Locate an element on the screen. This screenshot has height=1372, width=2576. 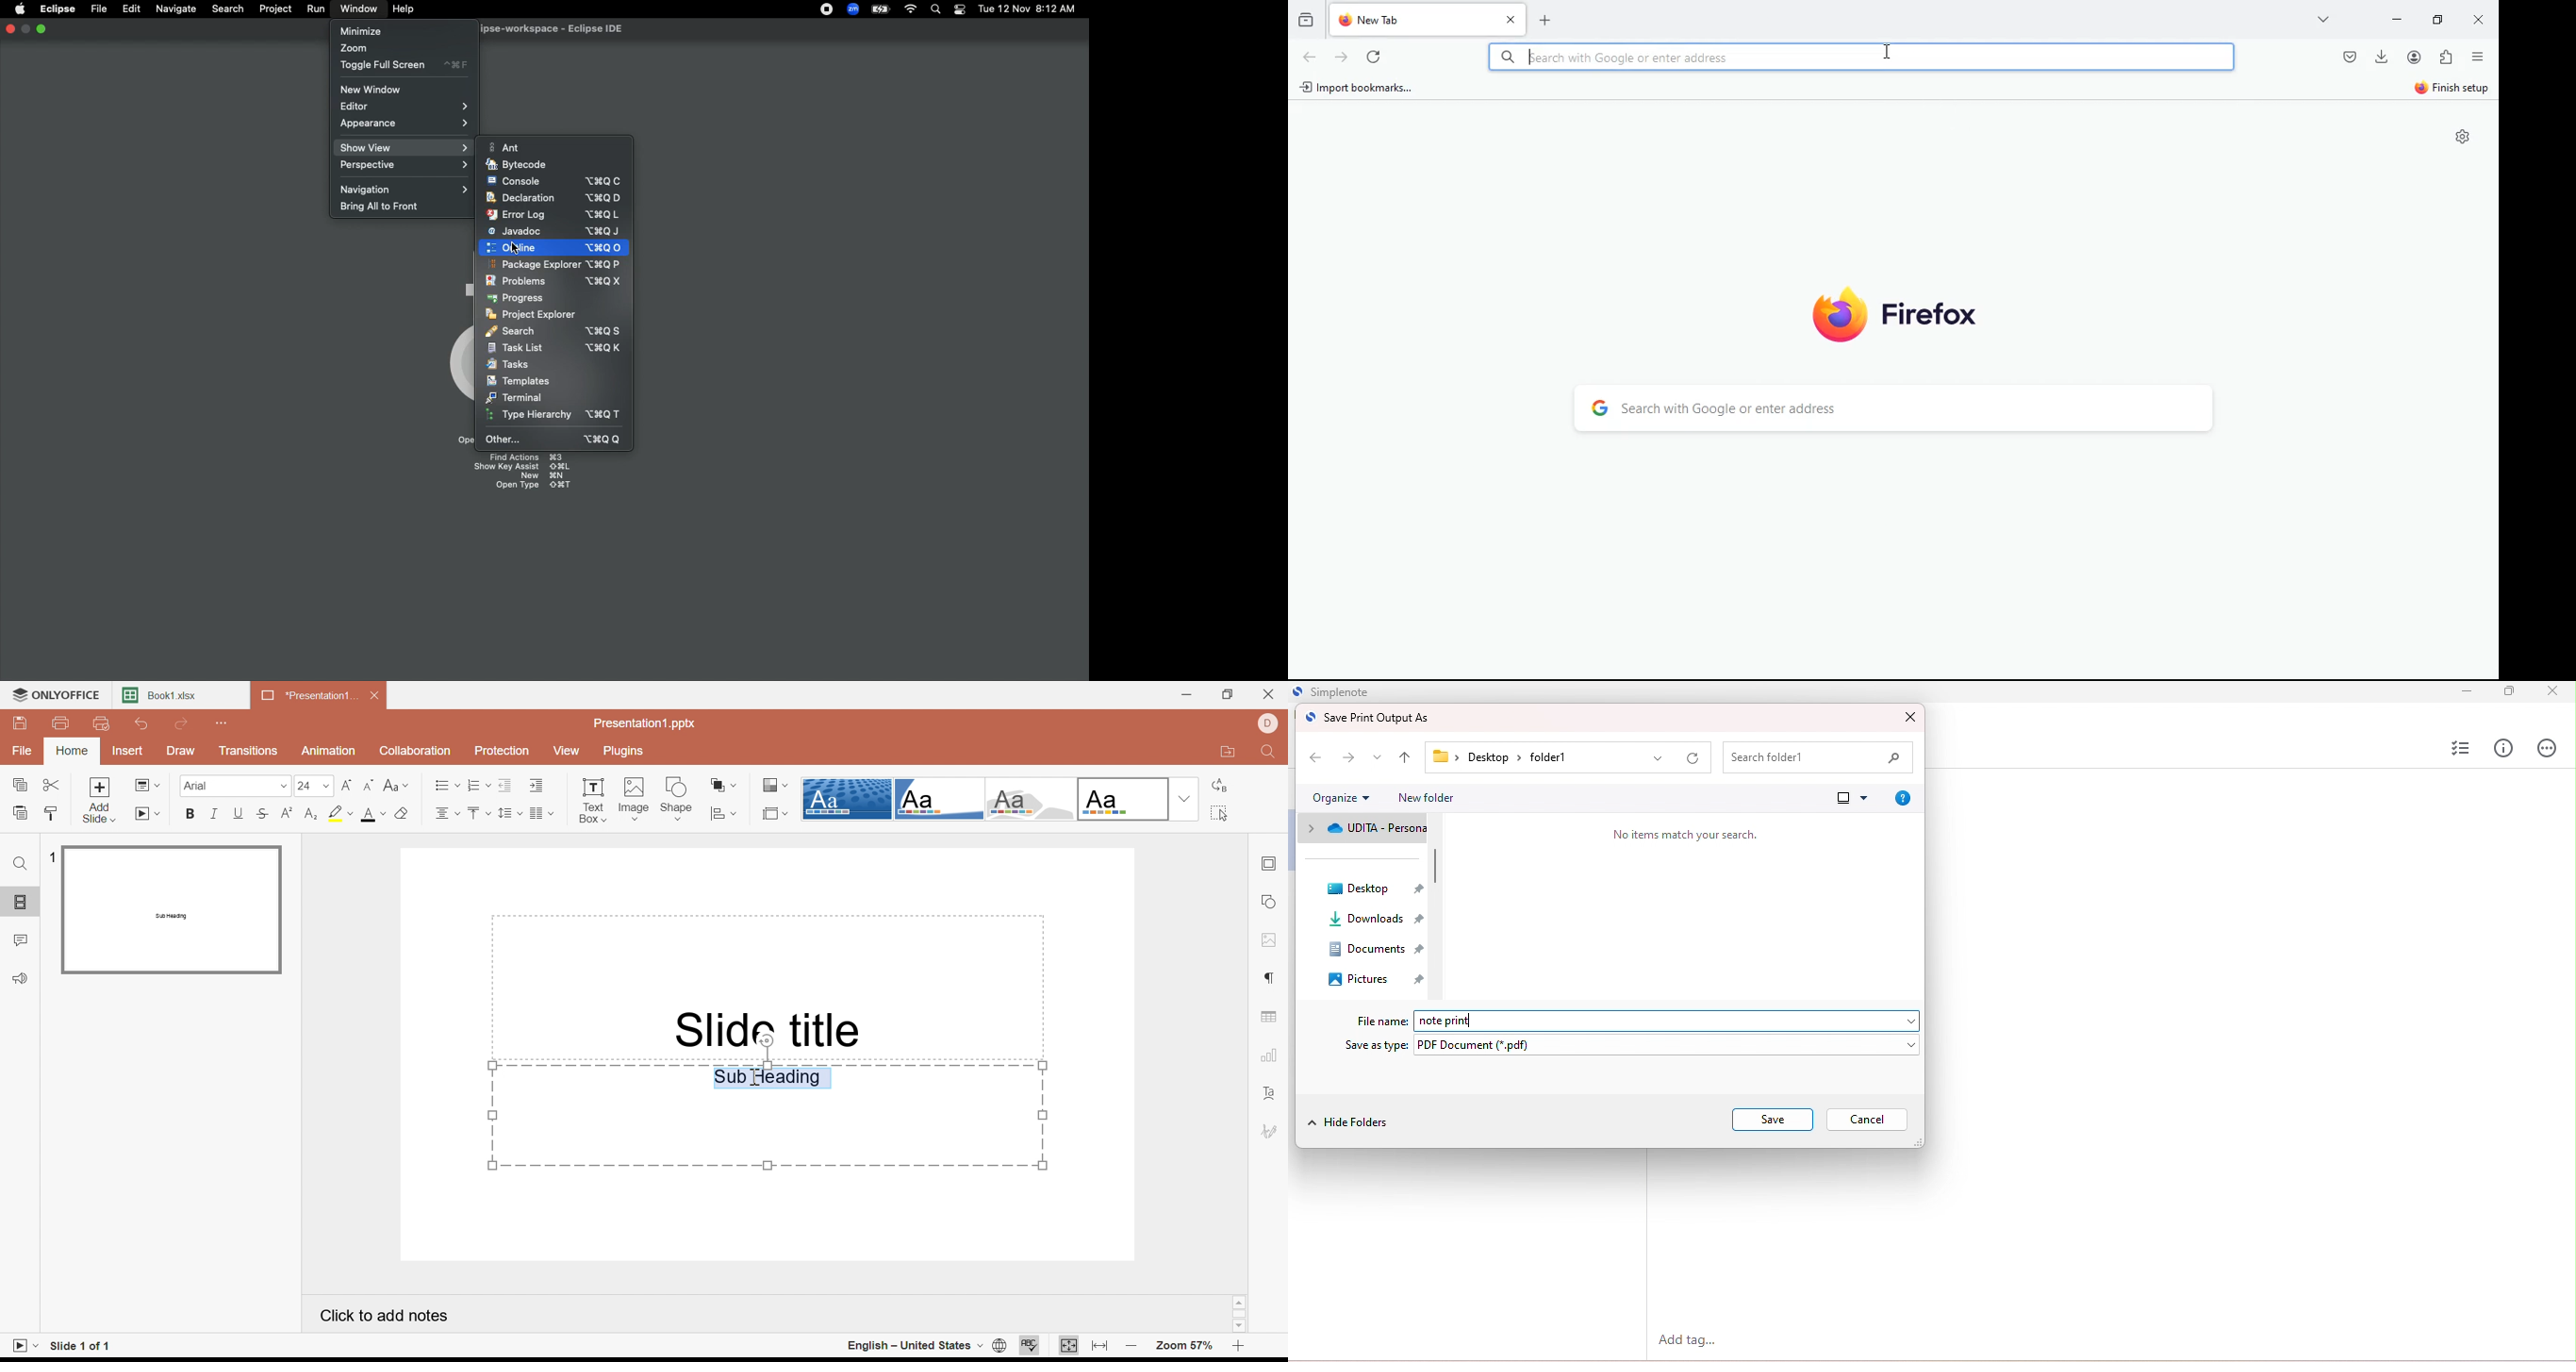
Highlight color is located at coordinates (340, 813).